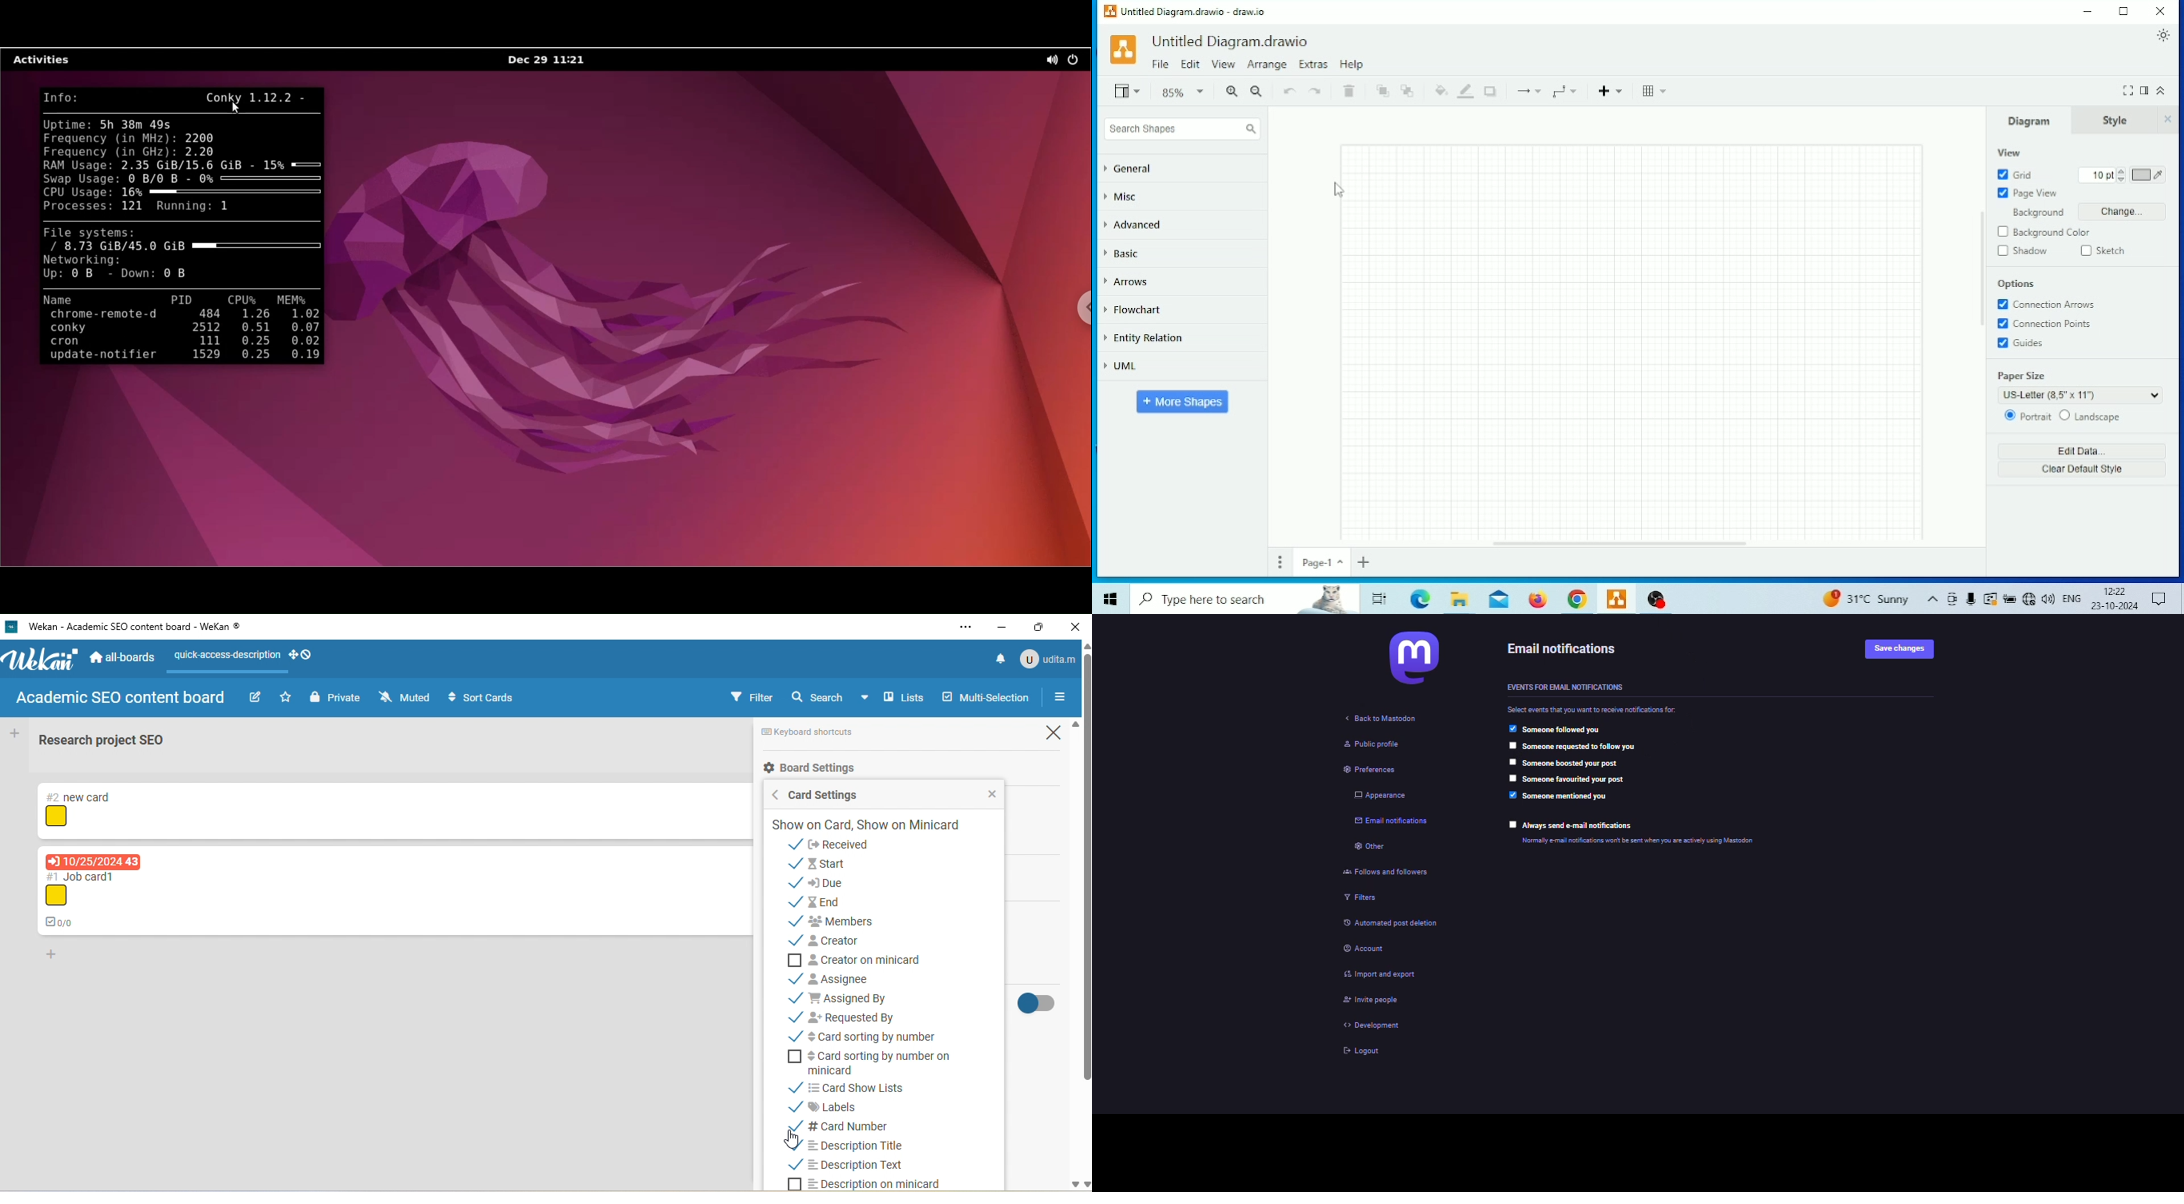  I want to click on logout, so click(1353, 1052).